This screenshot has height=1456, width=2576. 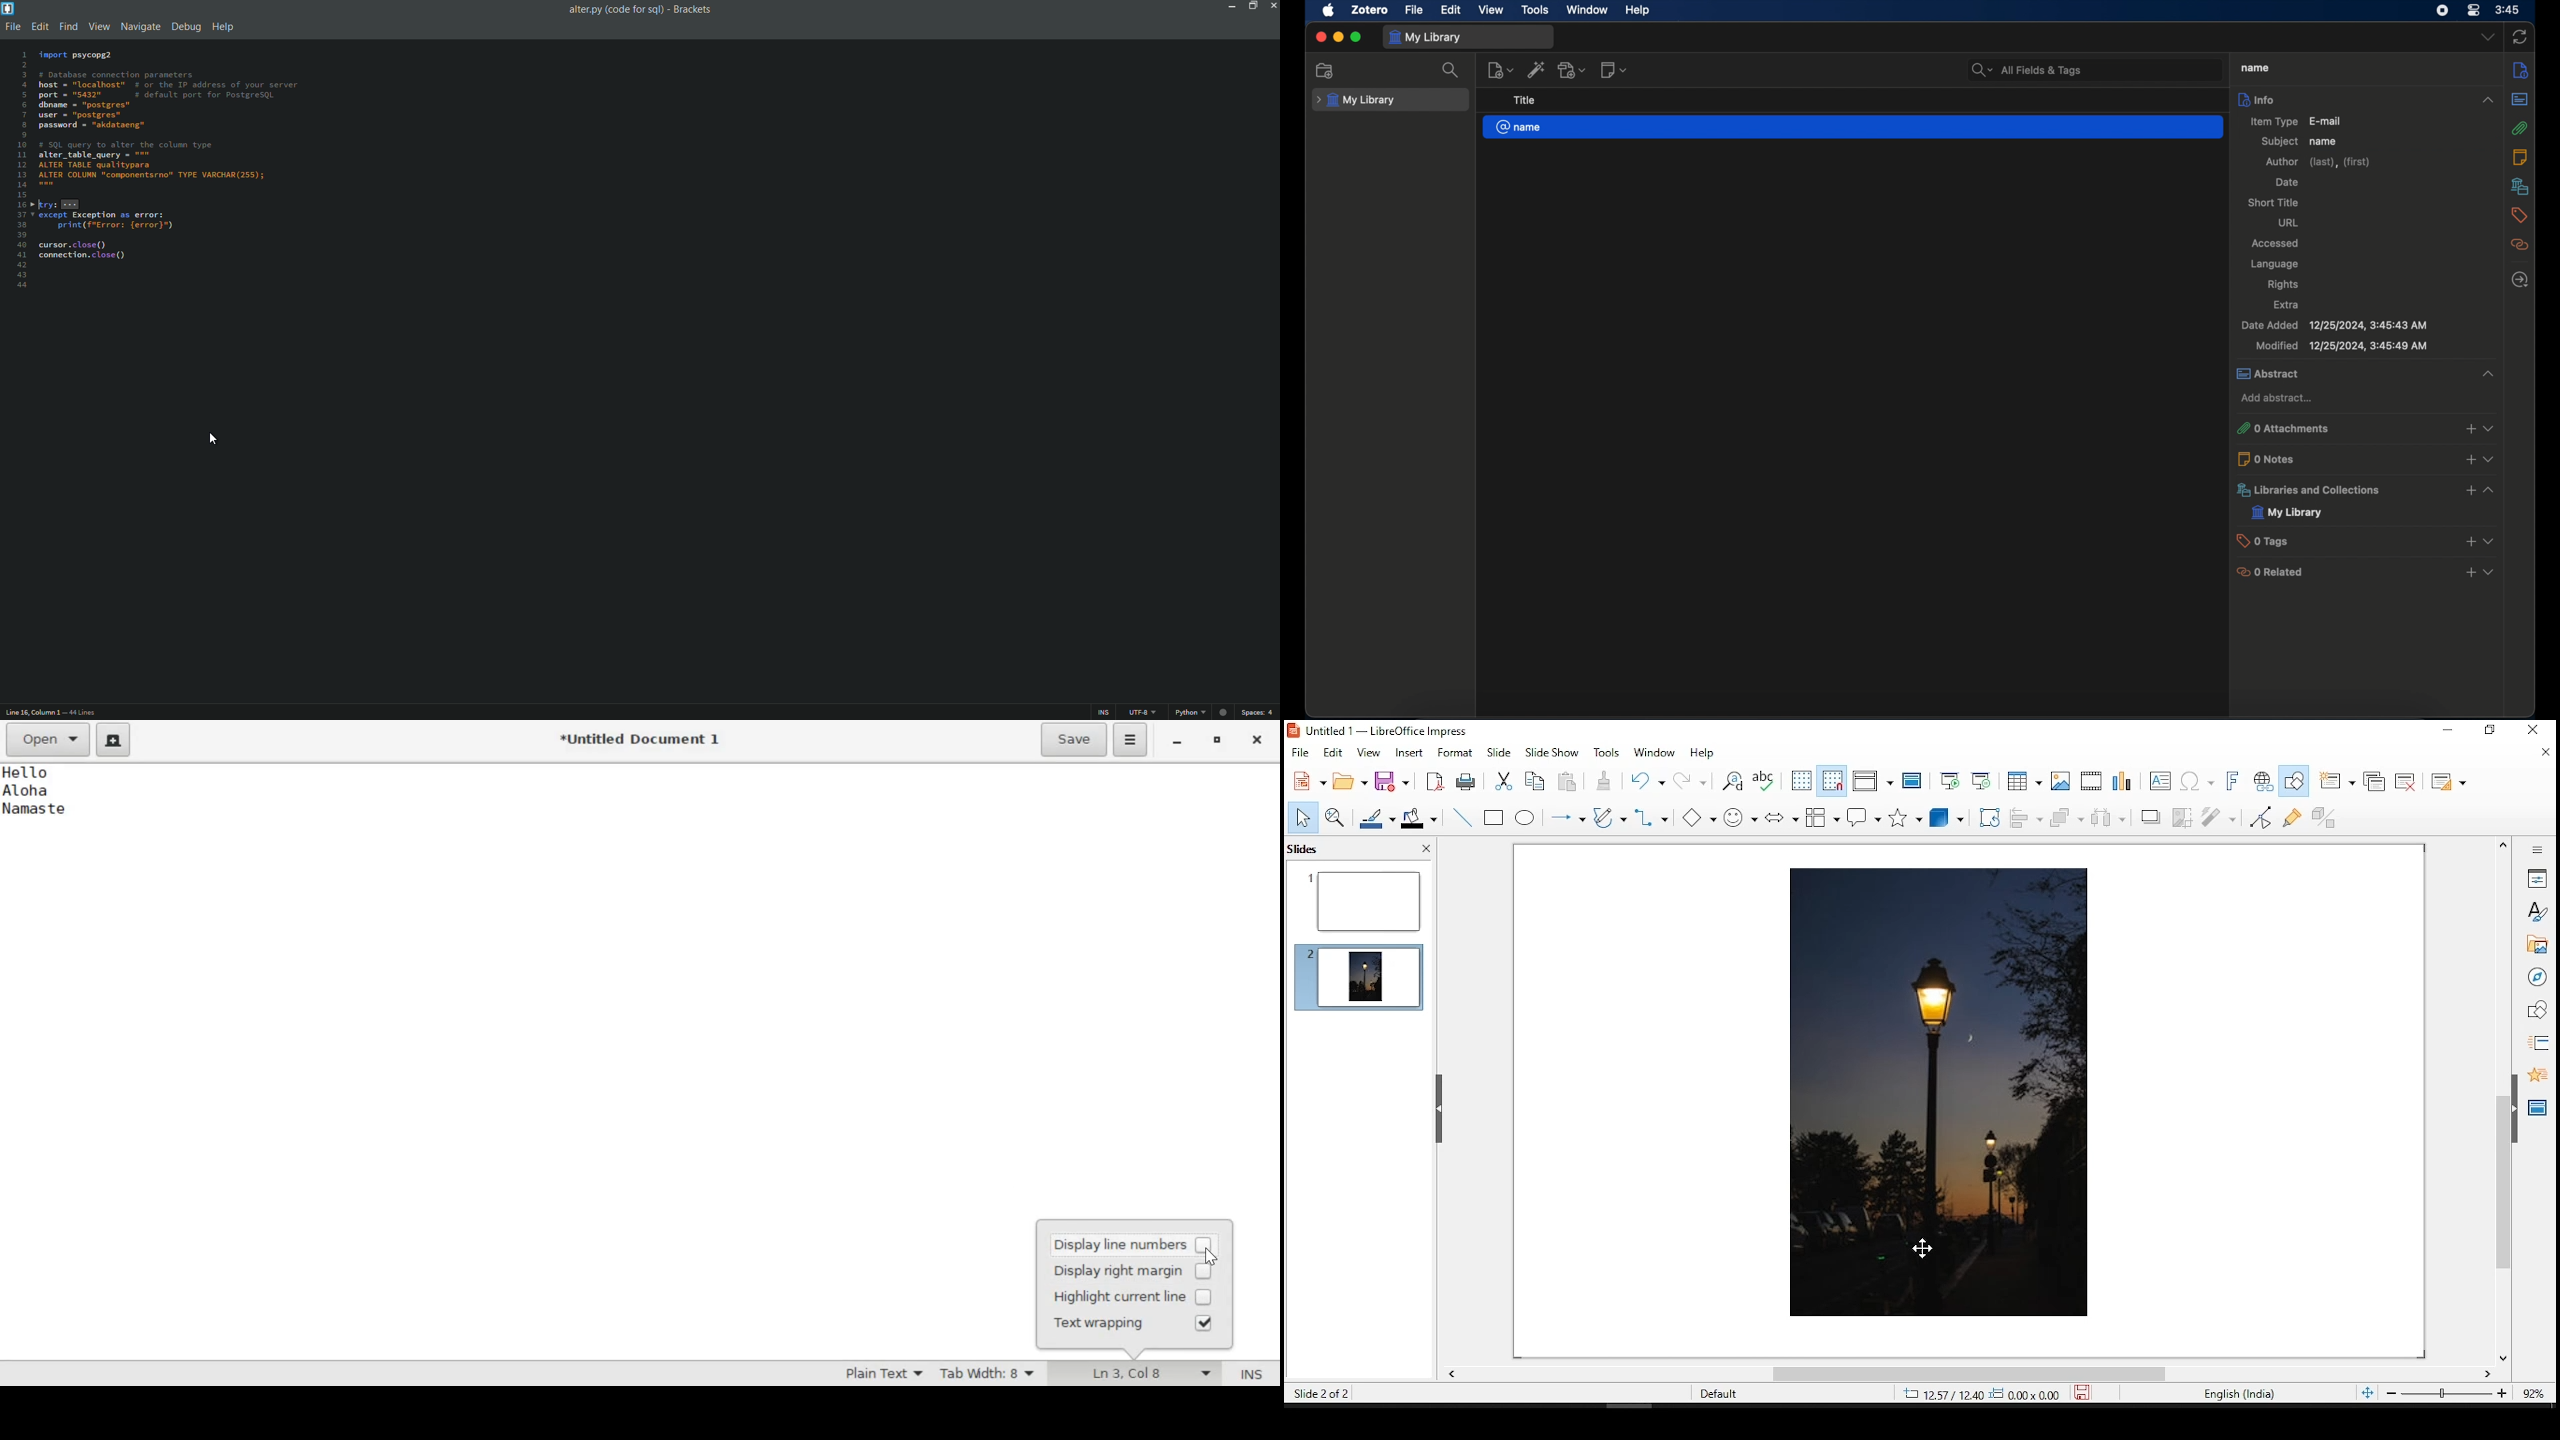 I want to click on name, so click(x=2324, y=142).